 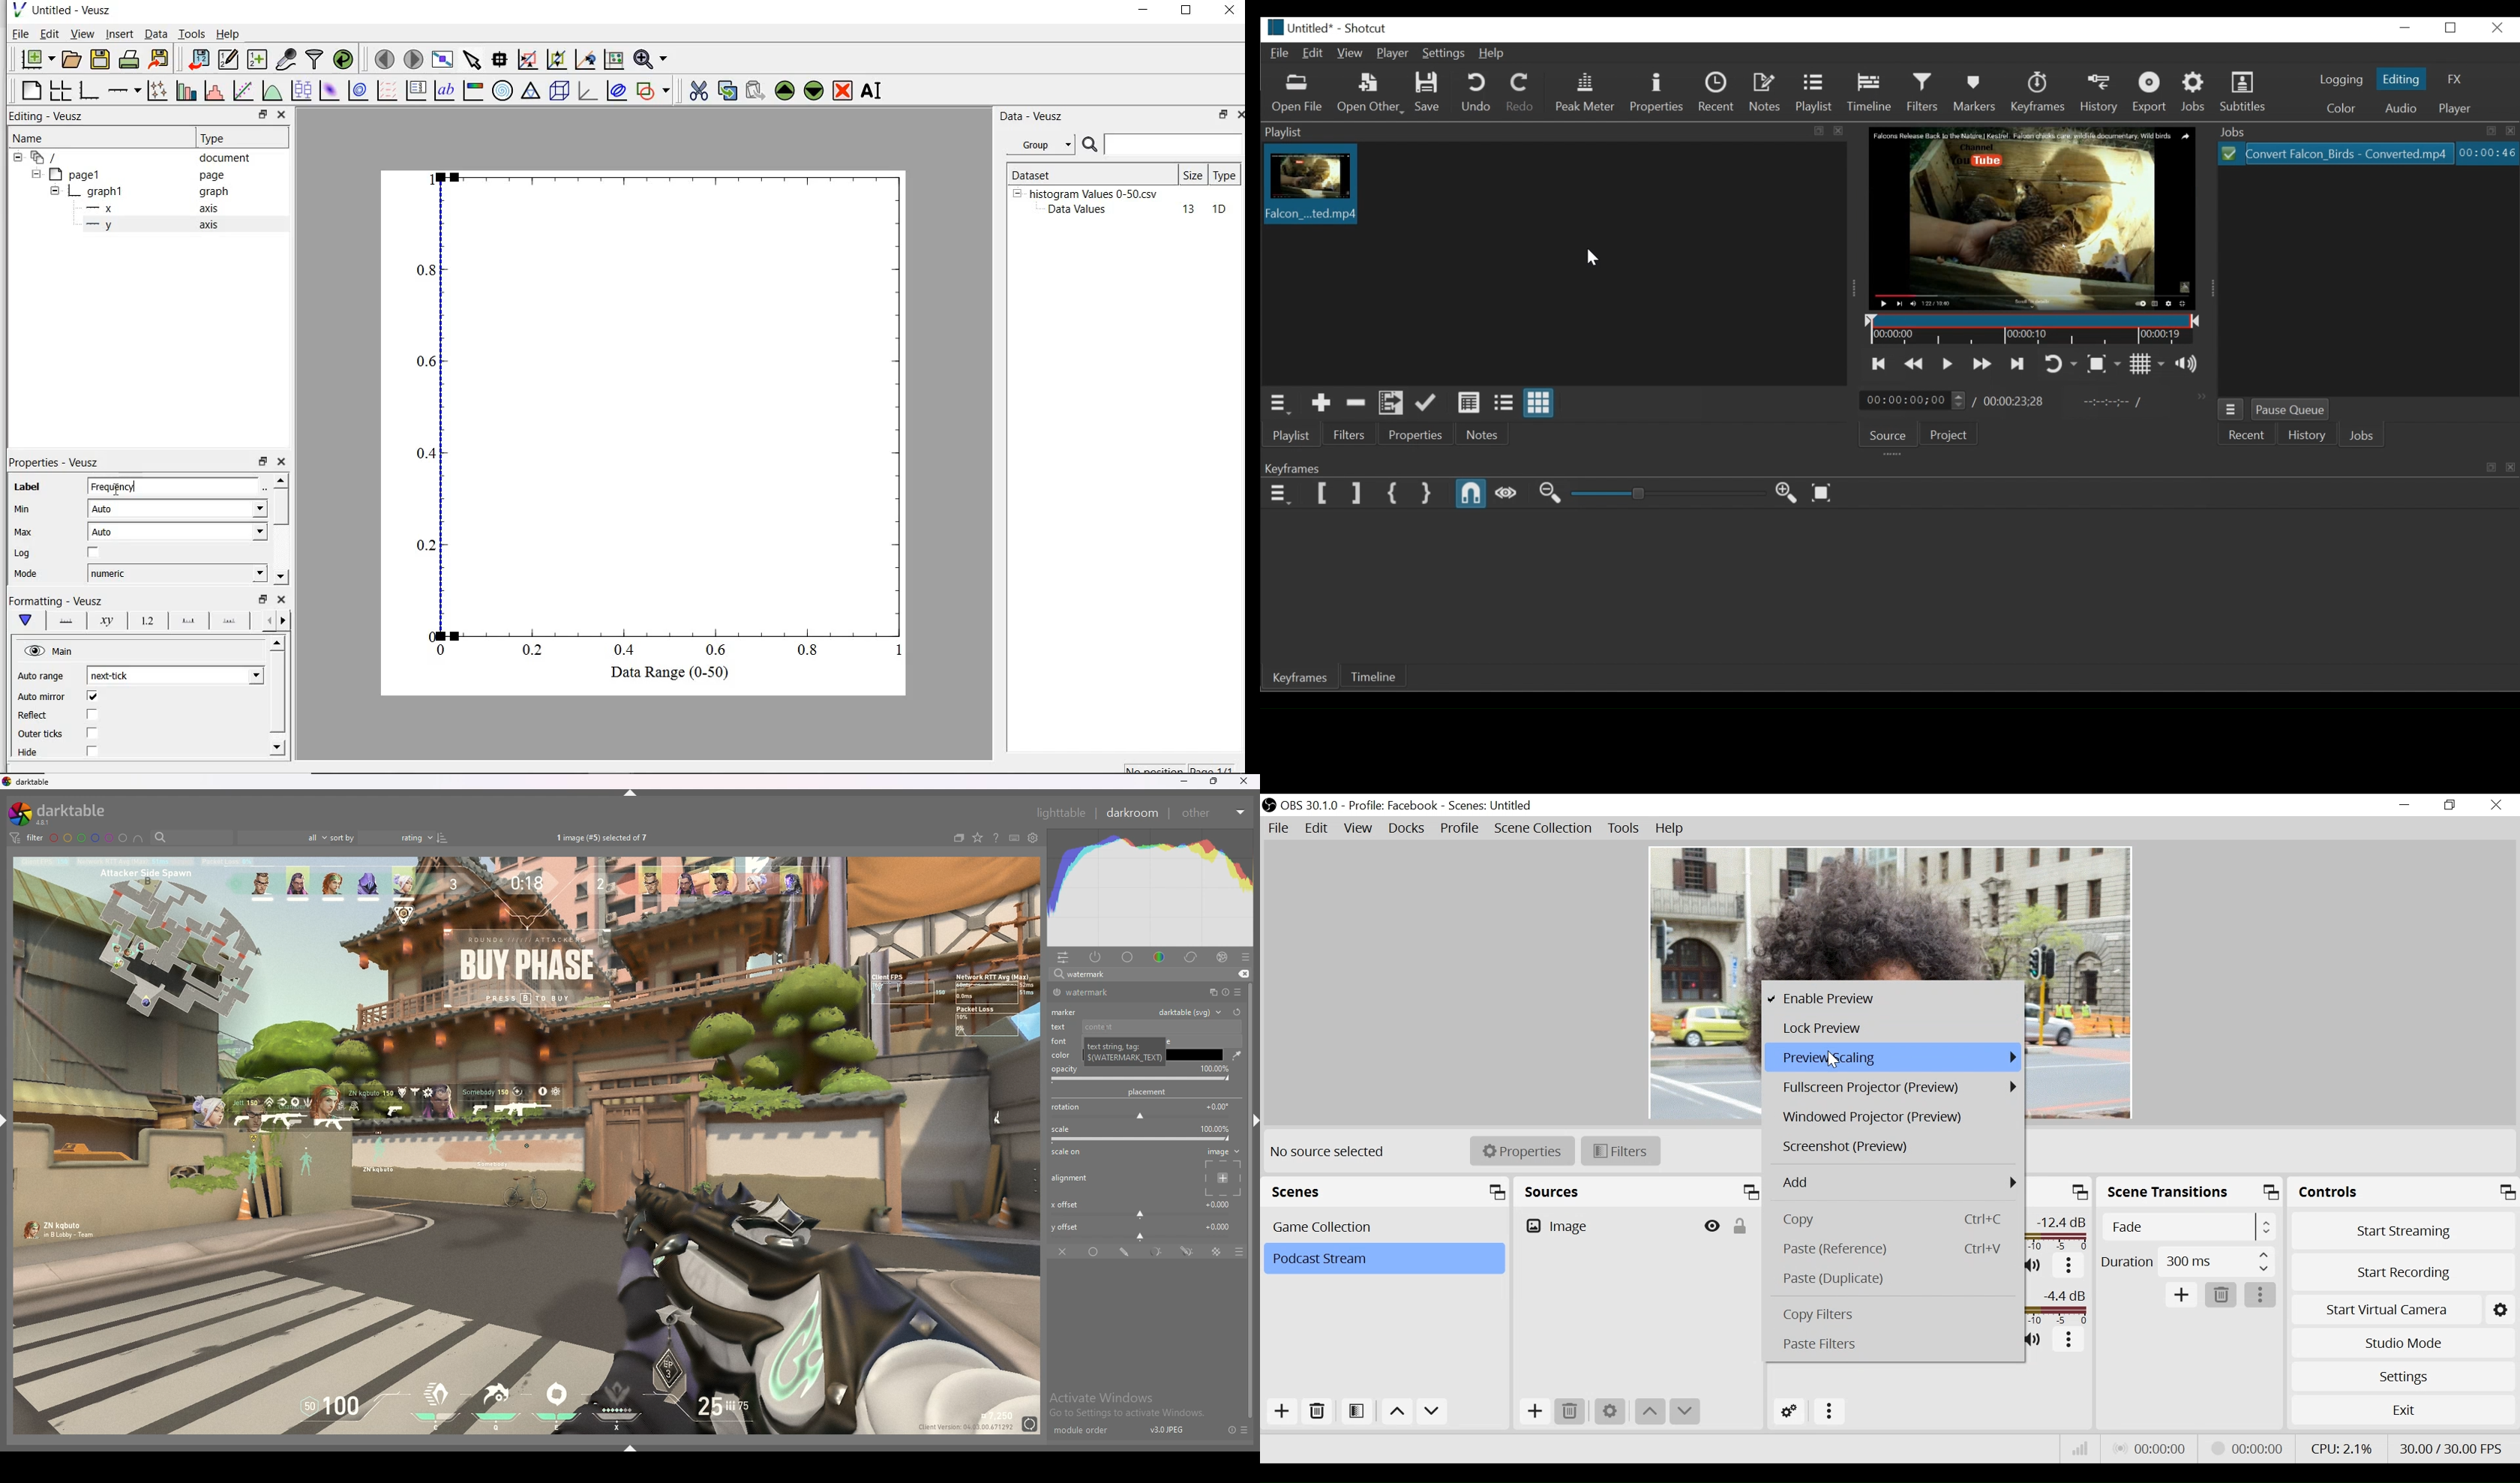 What do you see at coordinates (179, 532) in the screenshot?
I see `auto` at bounding box center [179, 532].